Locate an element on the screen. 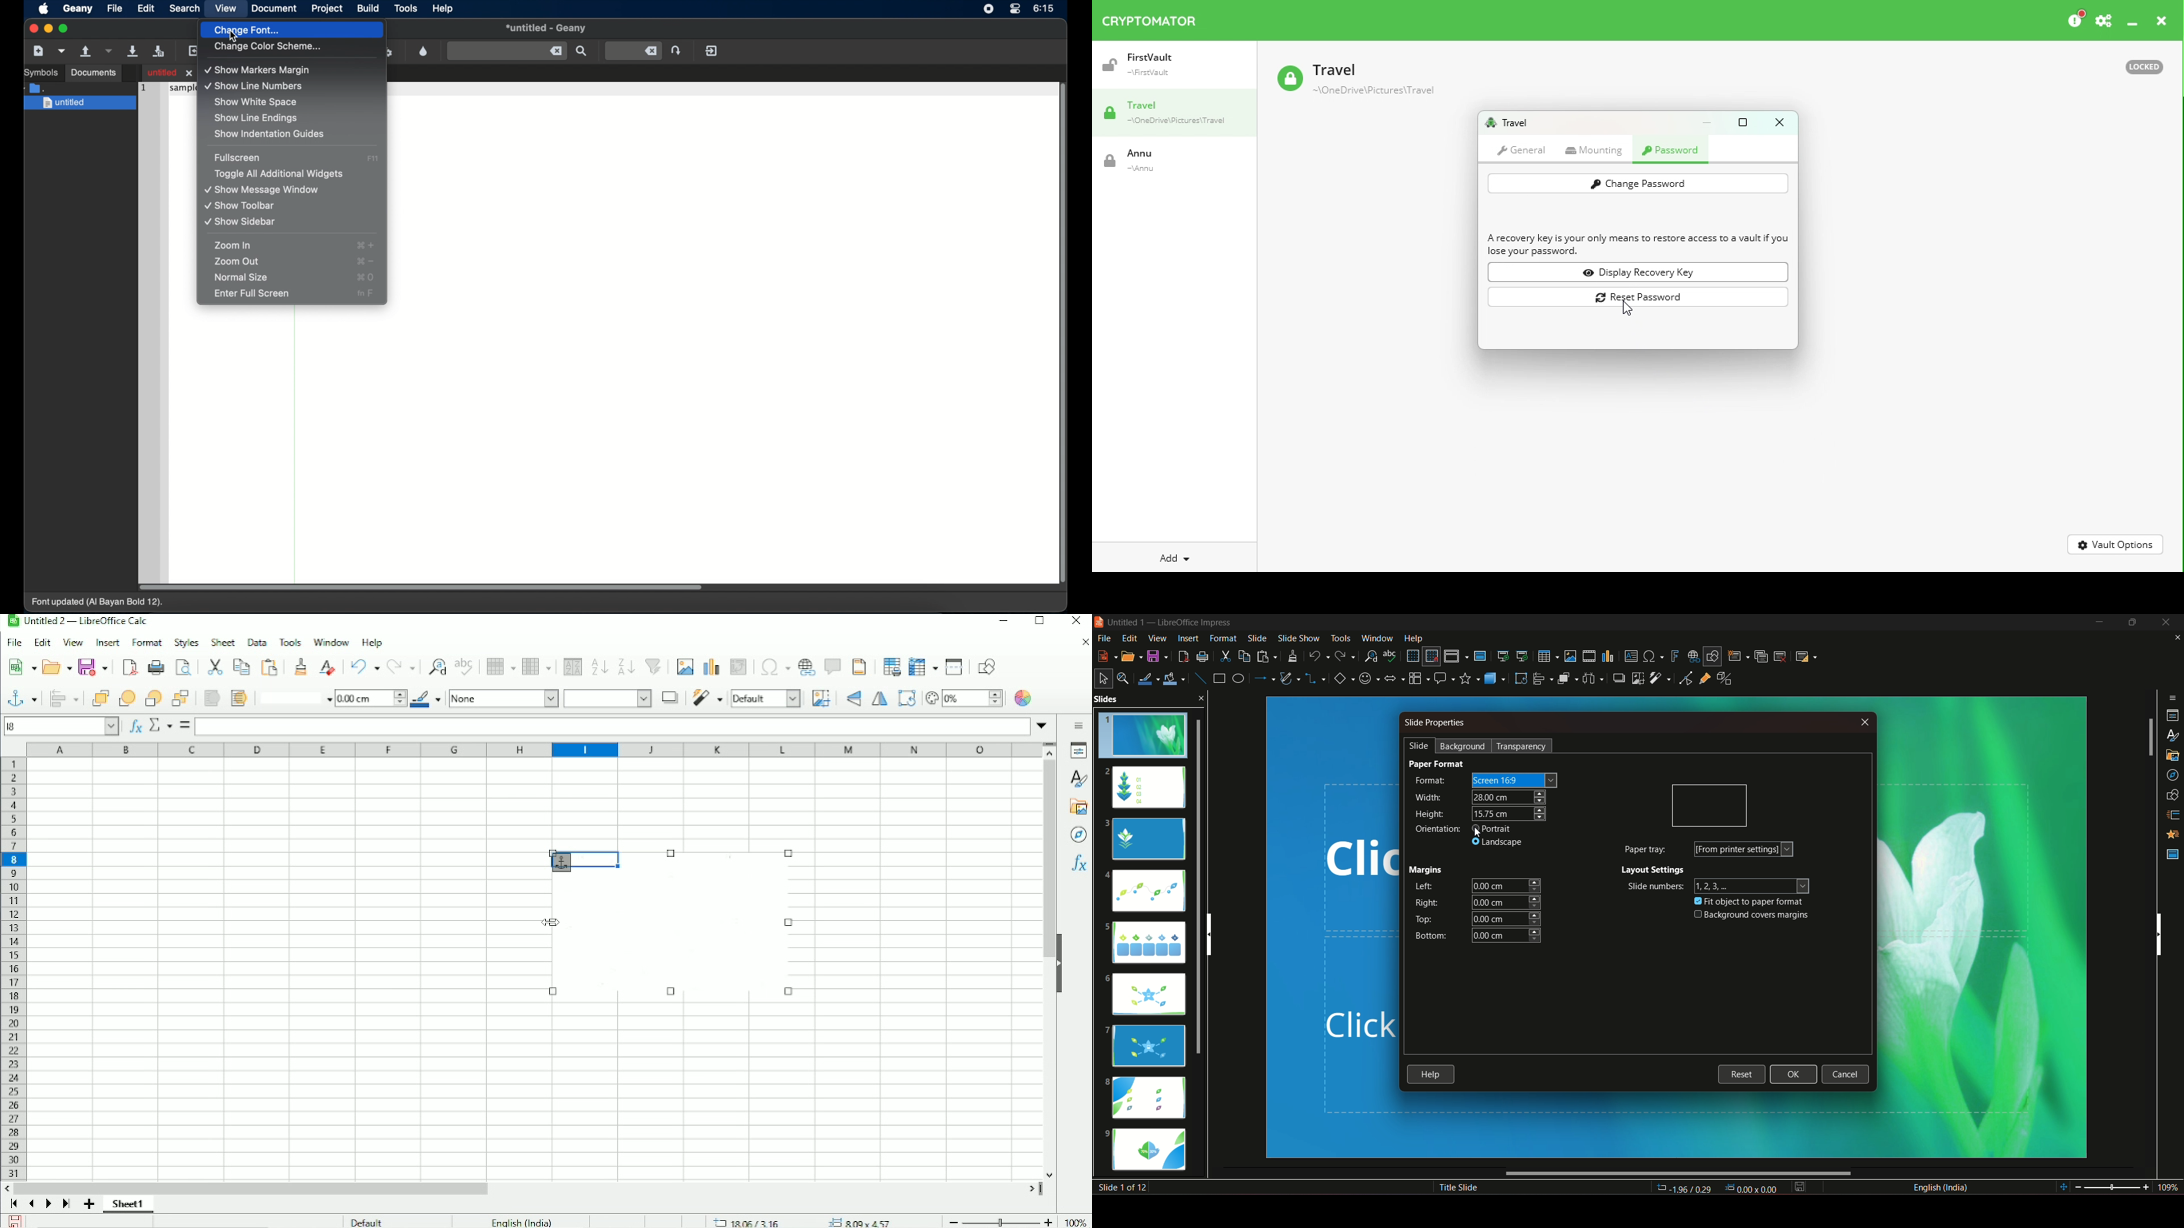 Image resolution: width=2184 pixels, height=1232 pixels. Expand formula bar is located at coordinates (1045, 725).